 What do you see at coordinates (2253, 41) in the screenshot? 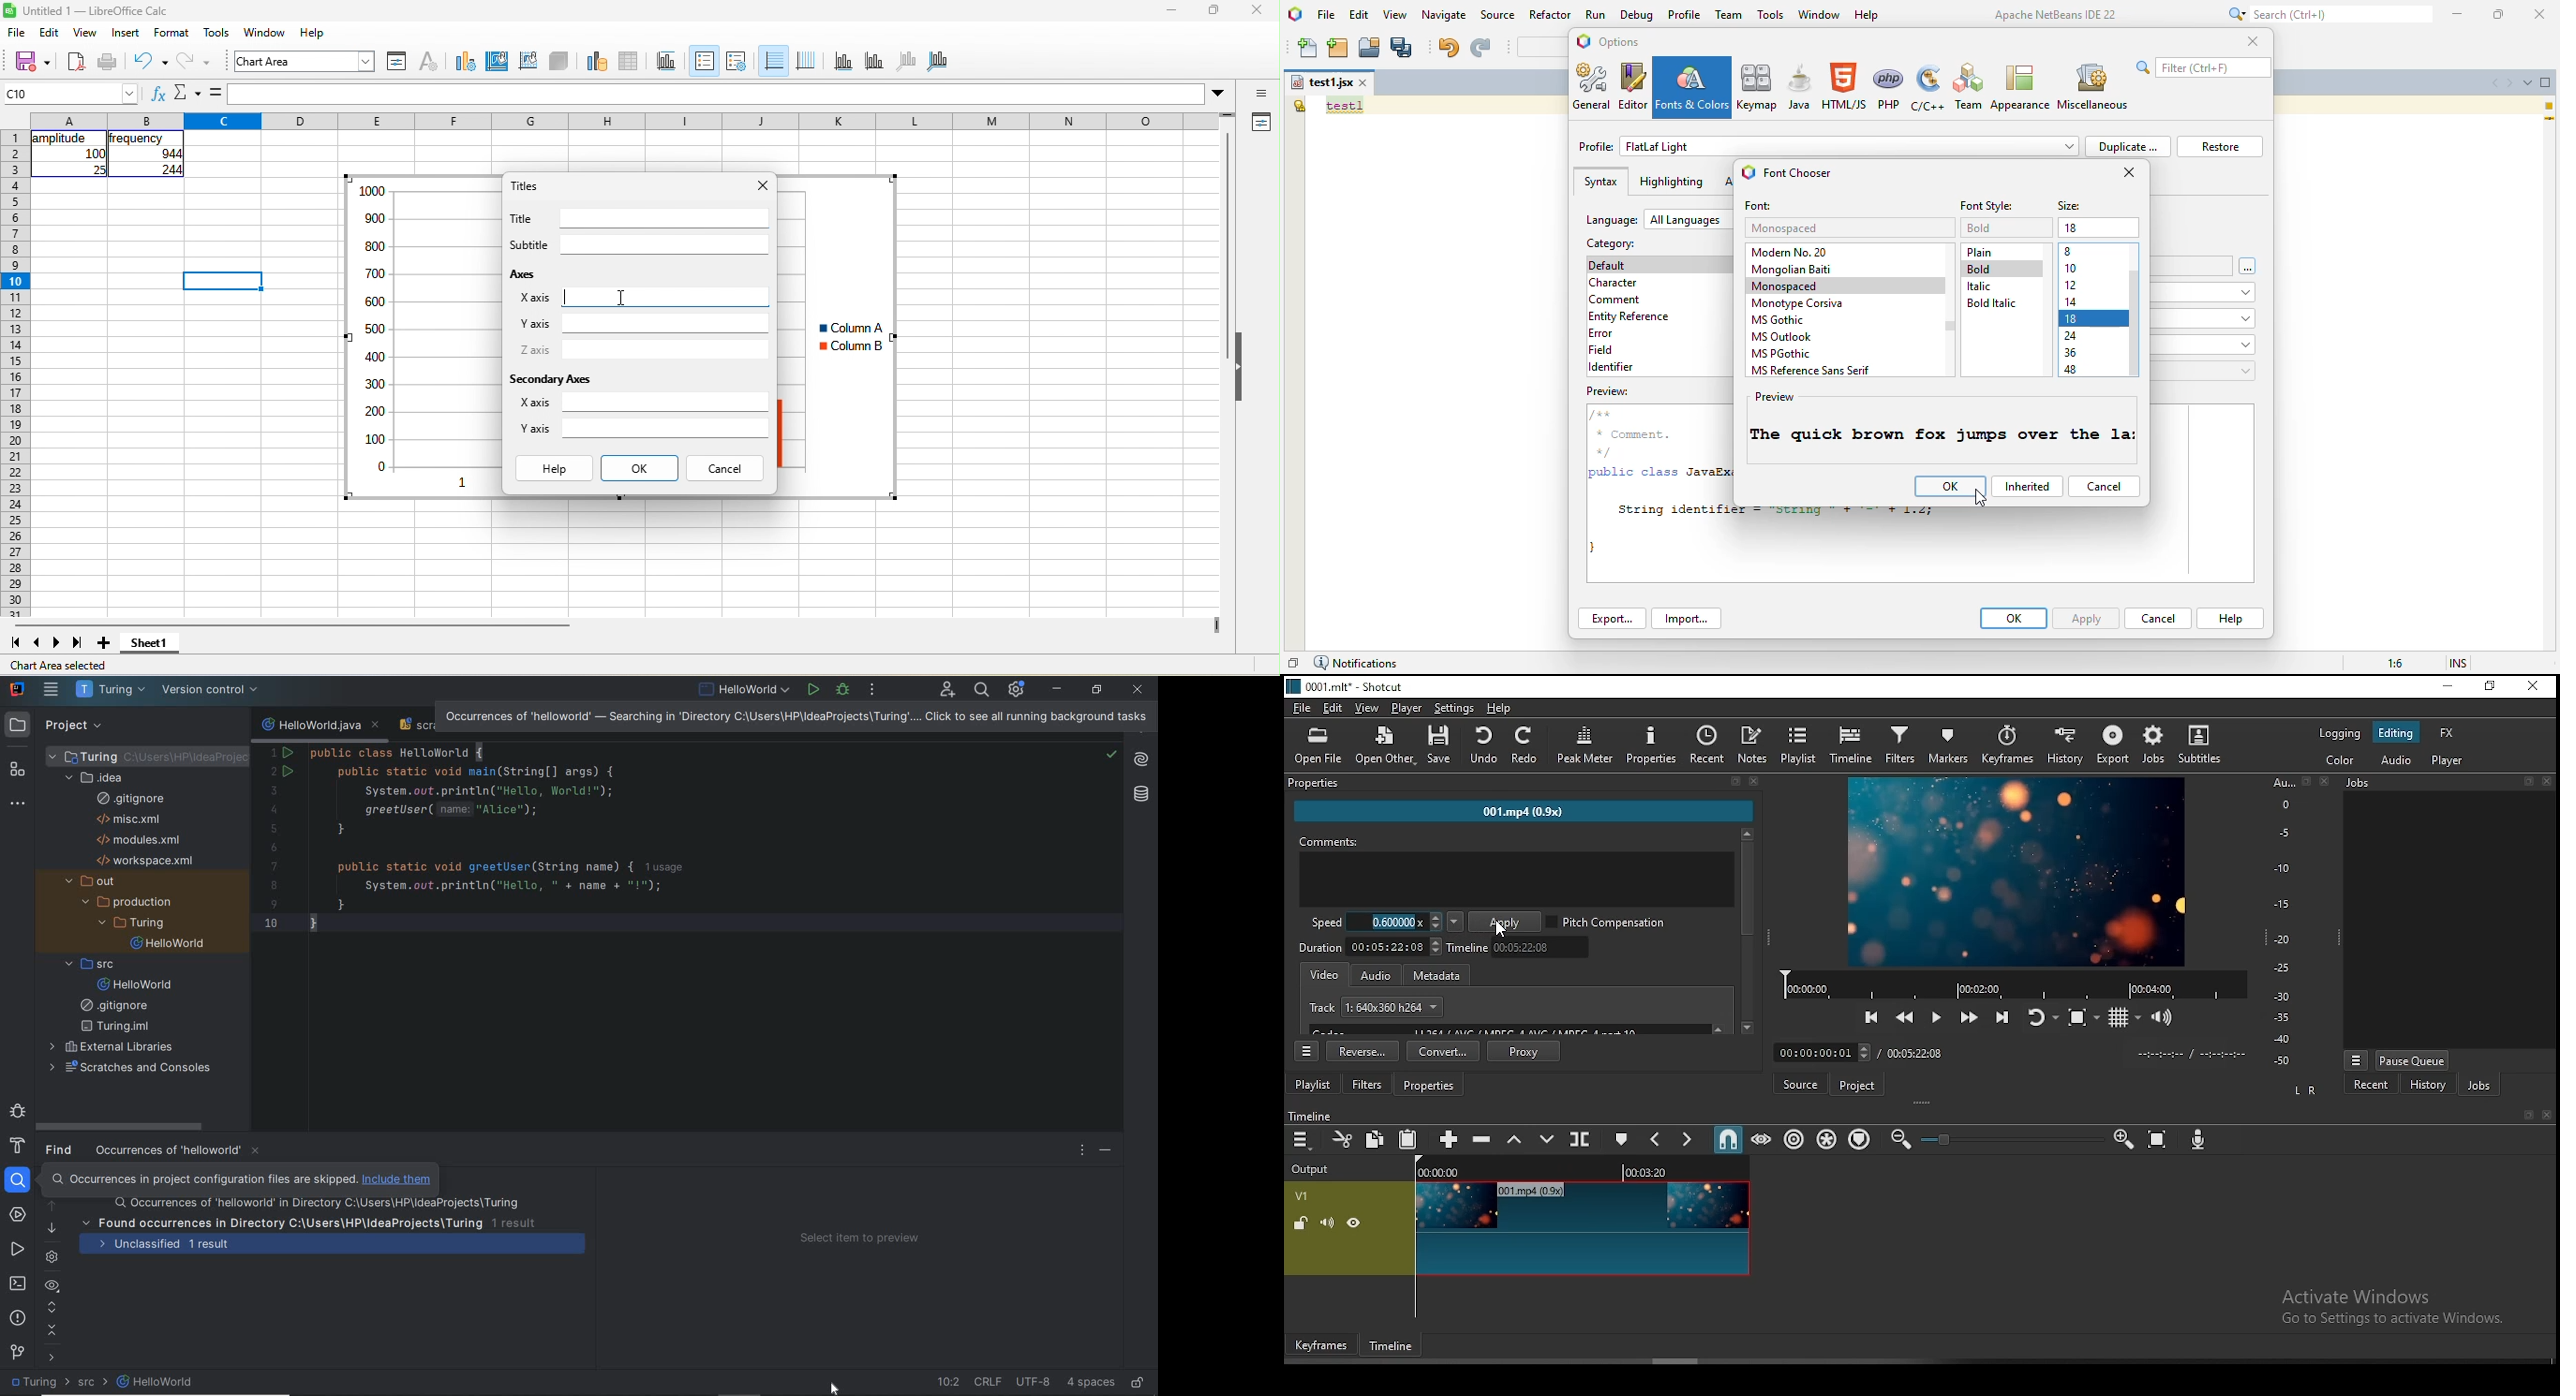
I see `close` at bounding box center [2253, 41].